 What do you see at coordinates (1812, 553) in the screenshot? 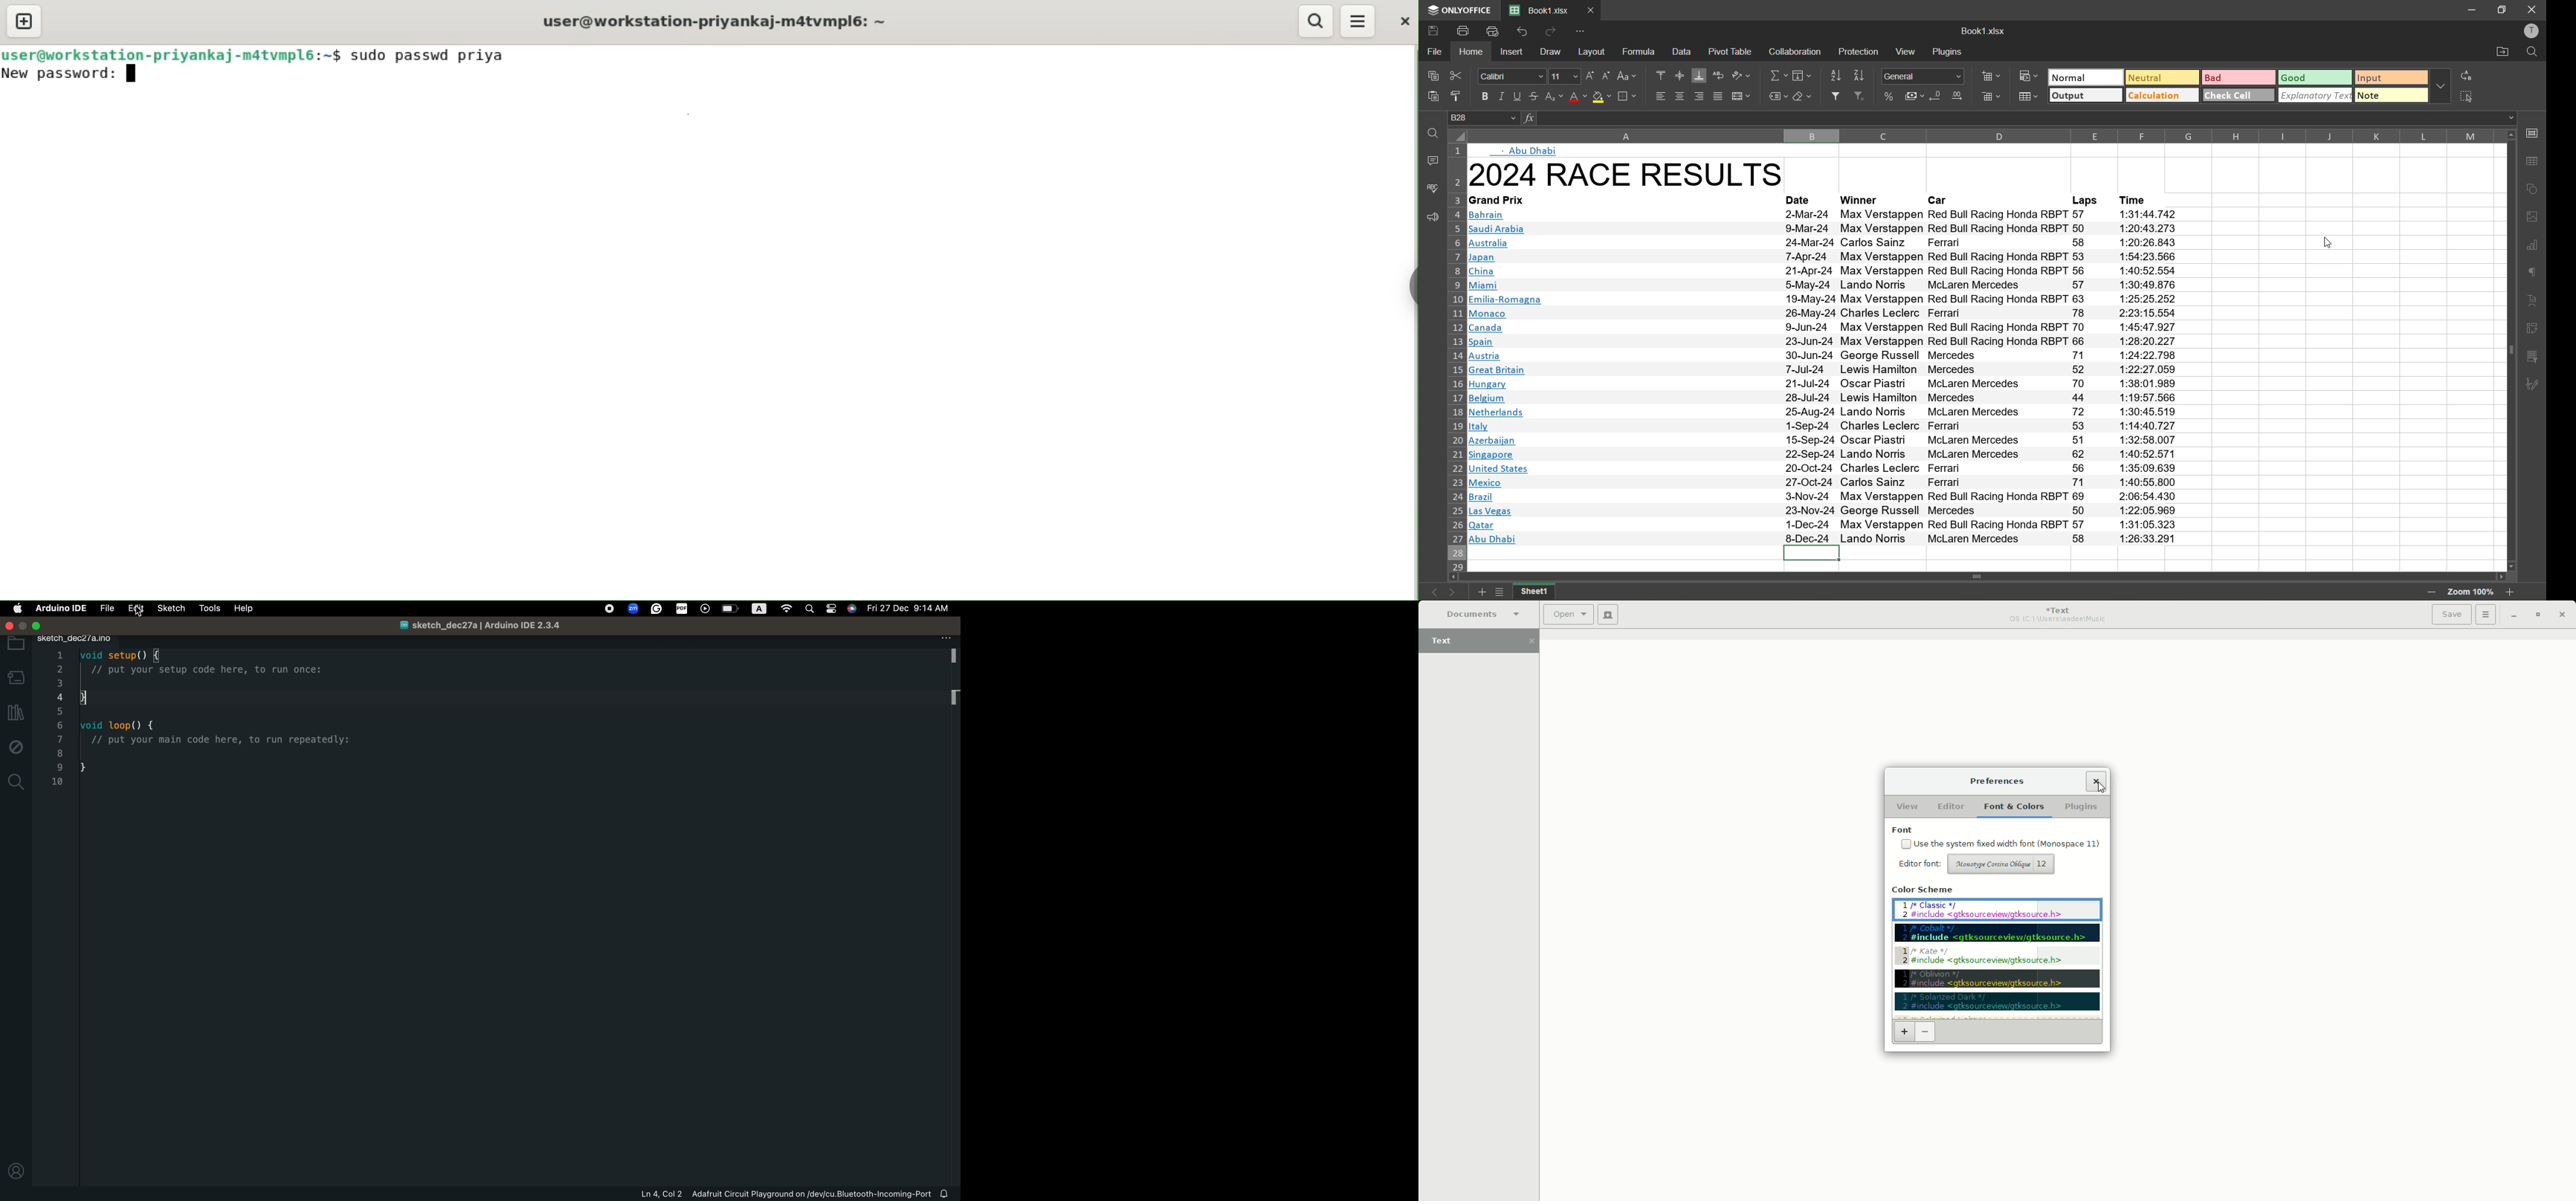
I see `current cell` at bounding box center [1812, 553].